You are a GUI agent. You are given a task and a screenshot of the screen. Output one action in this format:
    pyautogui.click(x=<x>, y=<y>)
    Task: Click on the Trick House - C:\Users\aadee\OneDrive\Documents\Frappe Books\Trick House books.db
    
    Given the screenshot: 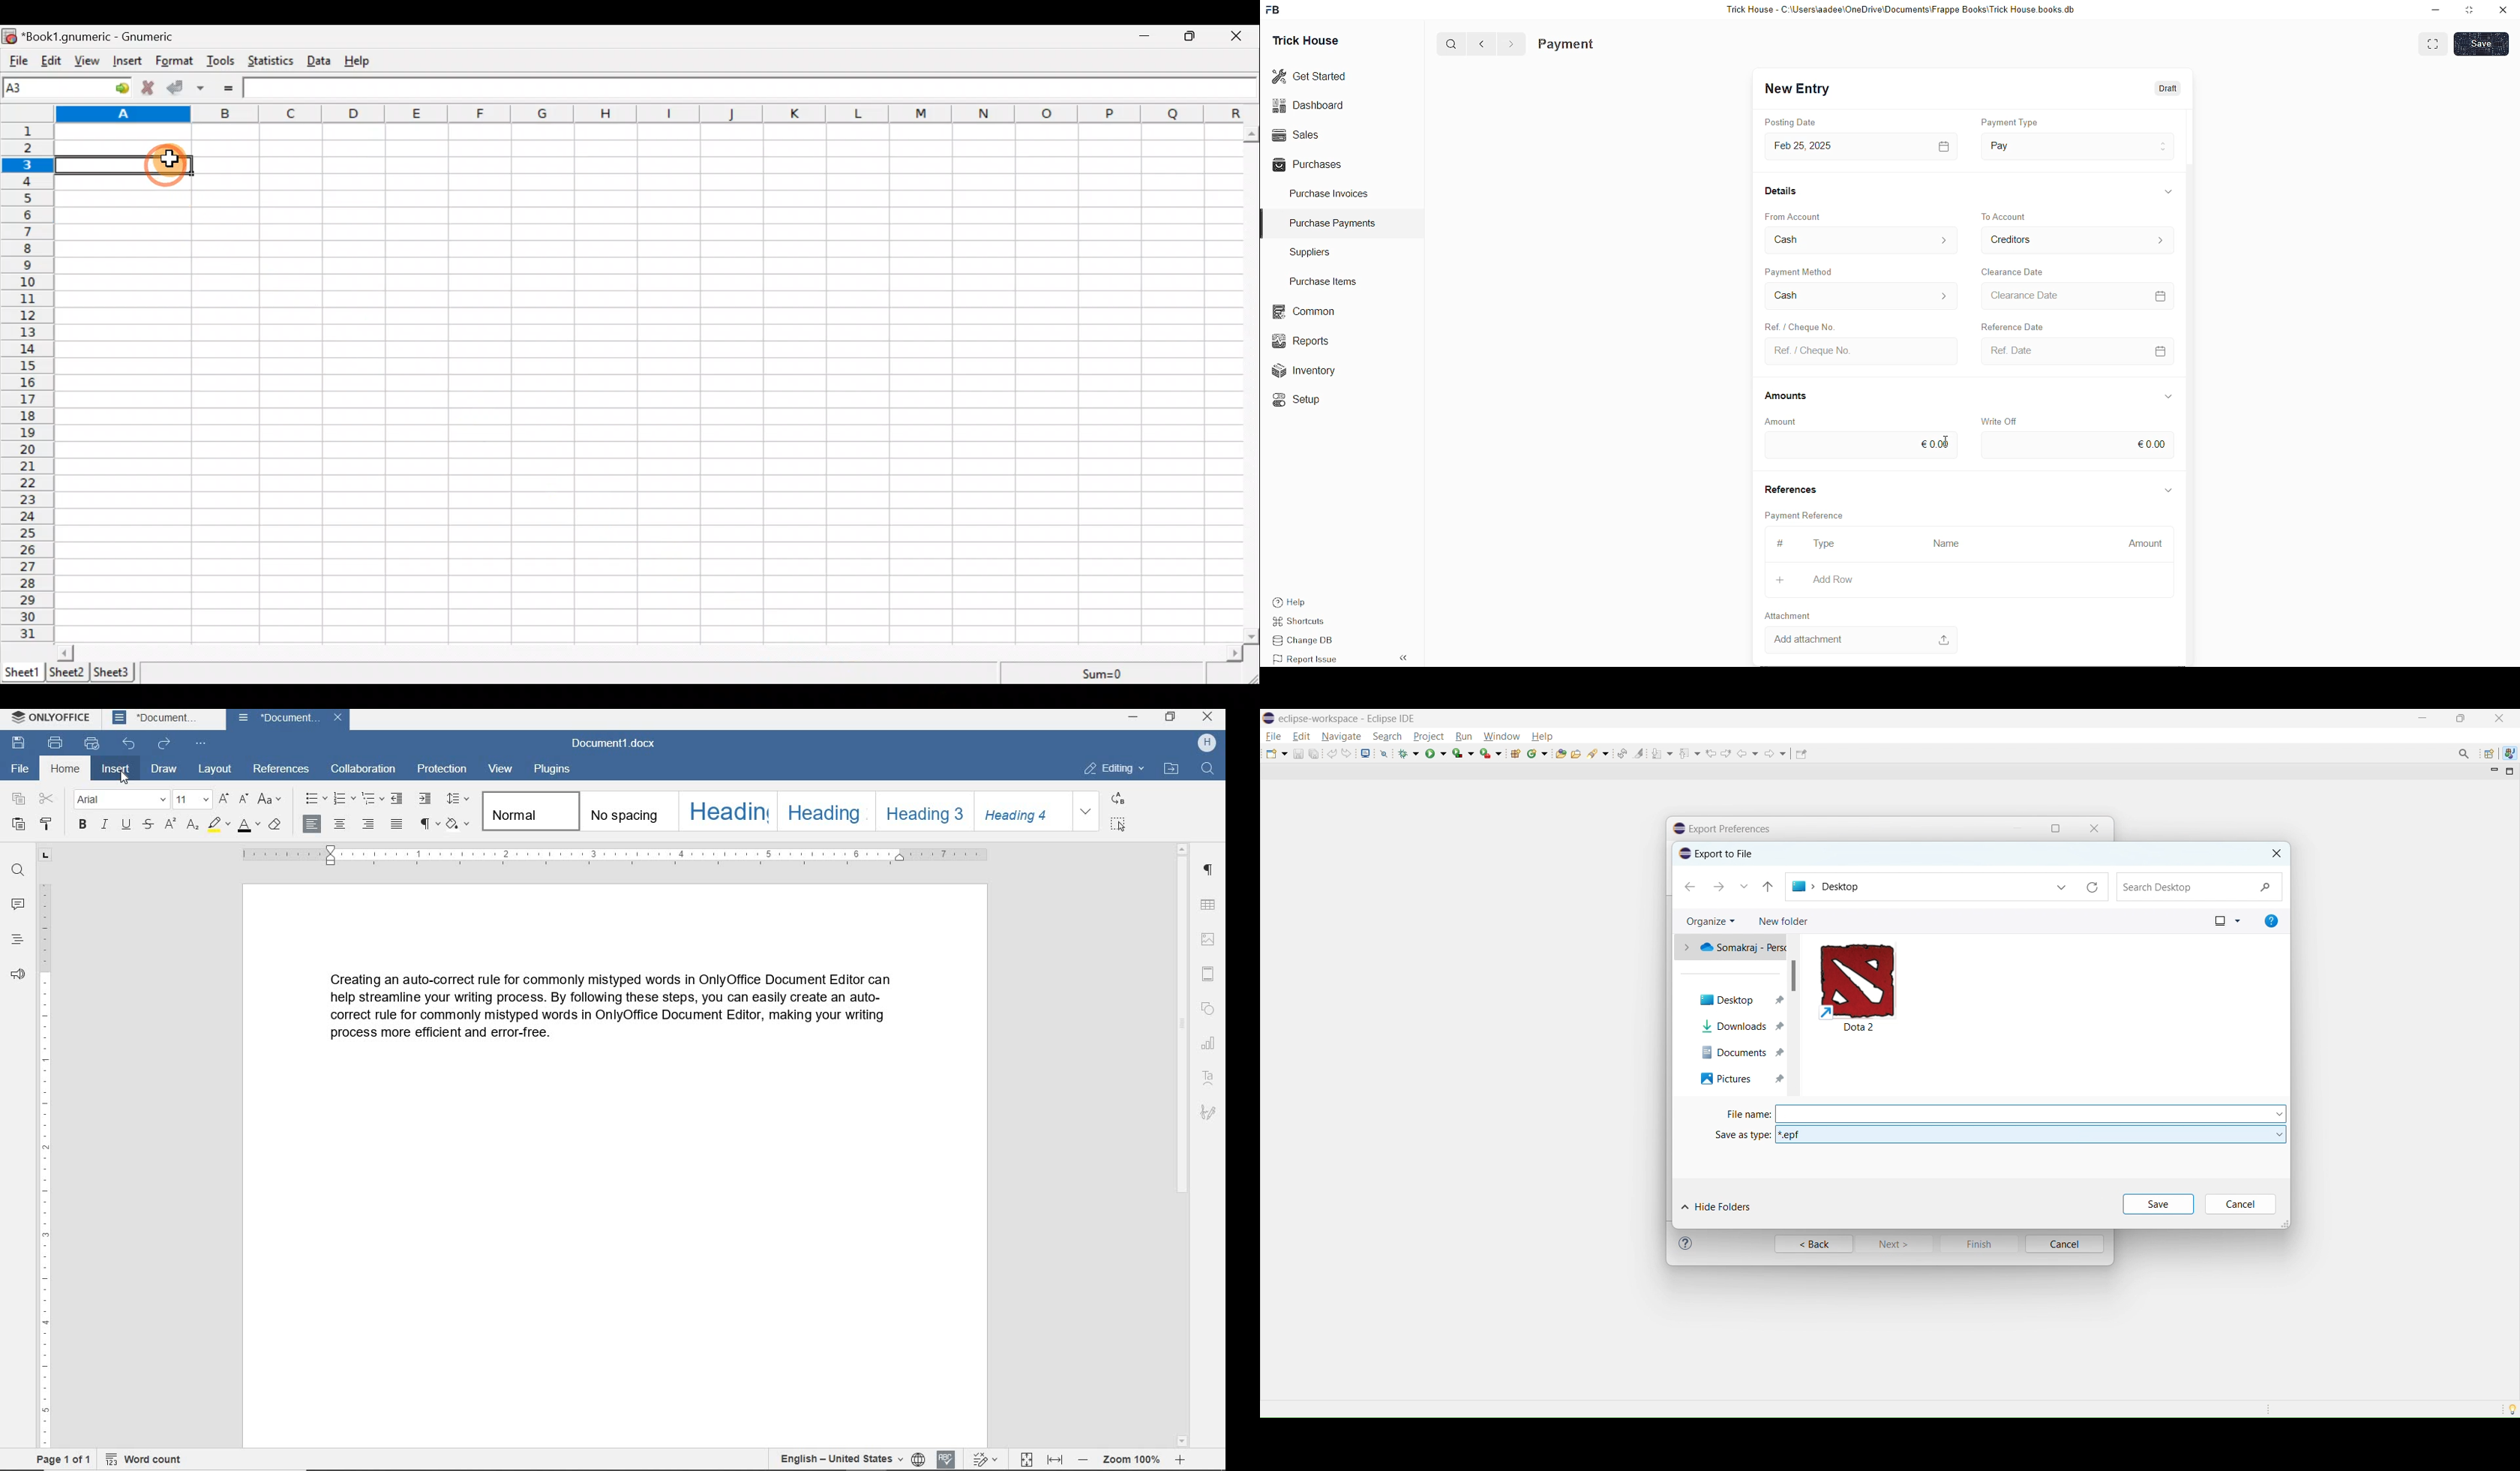 What is the action you would take?
    pyautogui.click(x=1903, y=10)
    